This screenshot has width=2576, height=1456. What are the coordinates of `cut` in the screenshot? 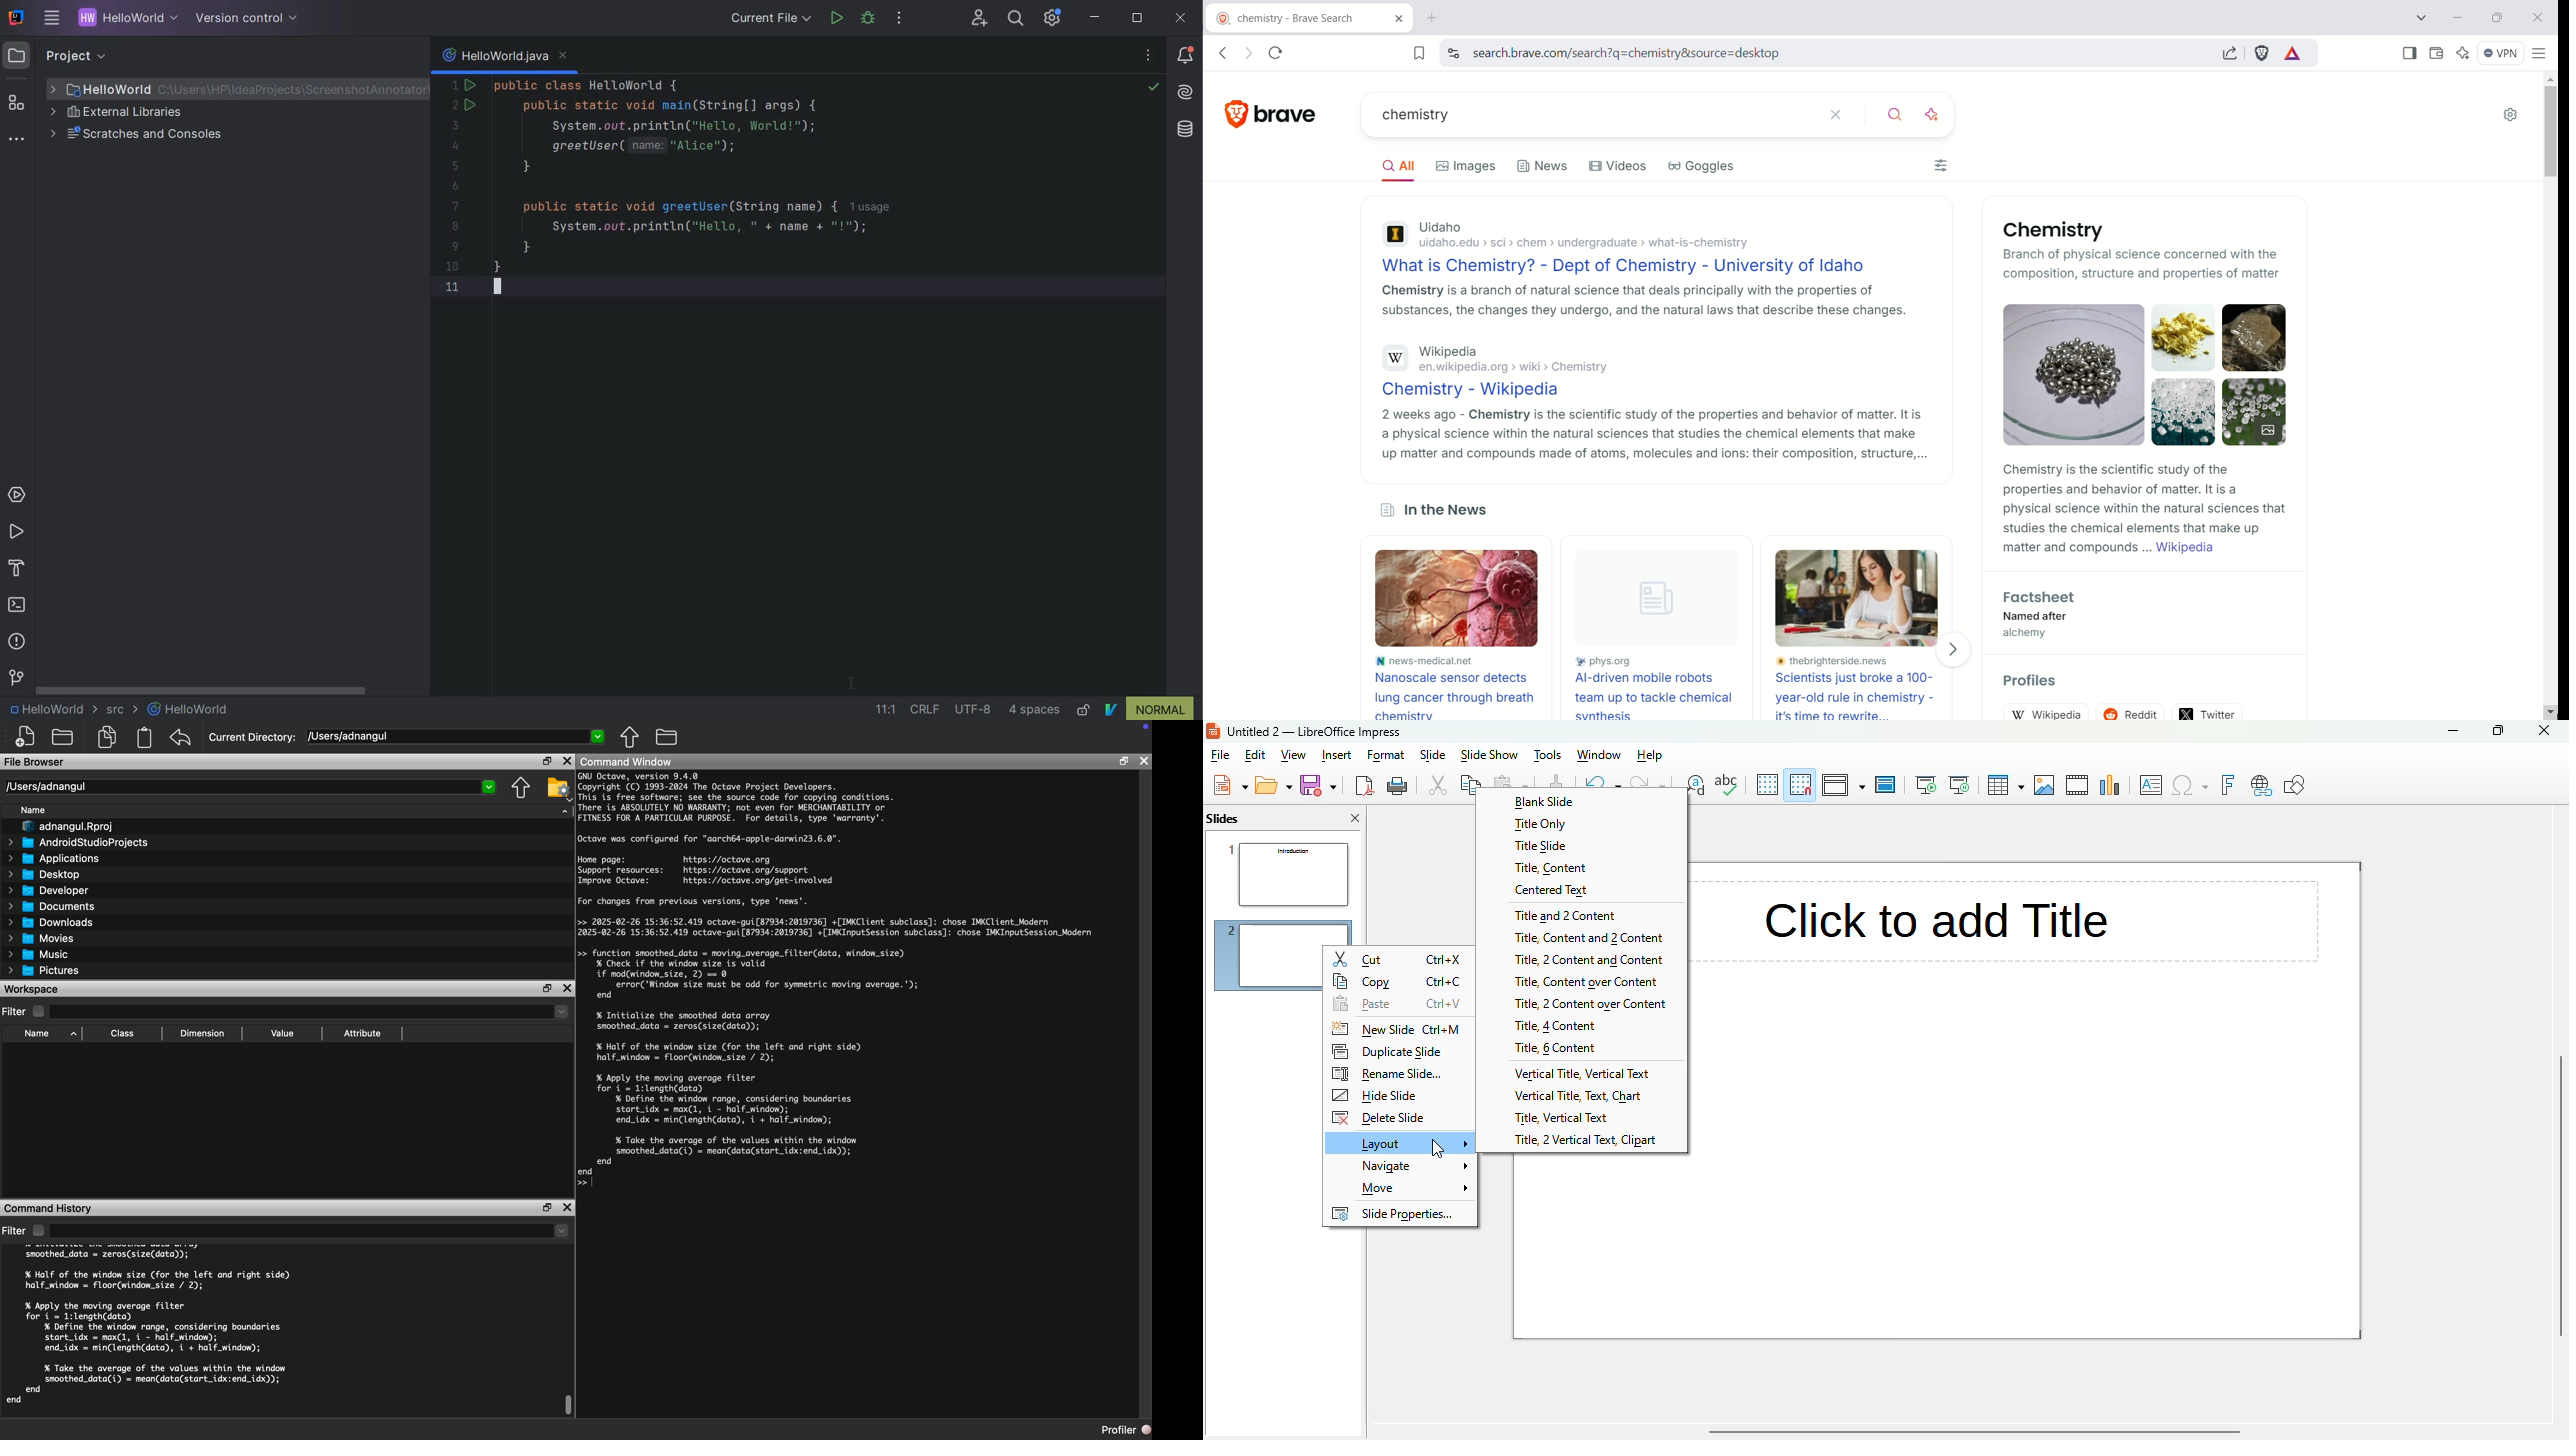 It's located at (1401, 959).